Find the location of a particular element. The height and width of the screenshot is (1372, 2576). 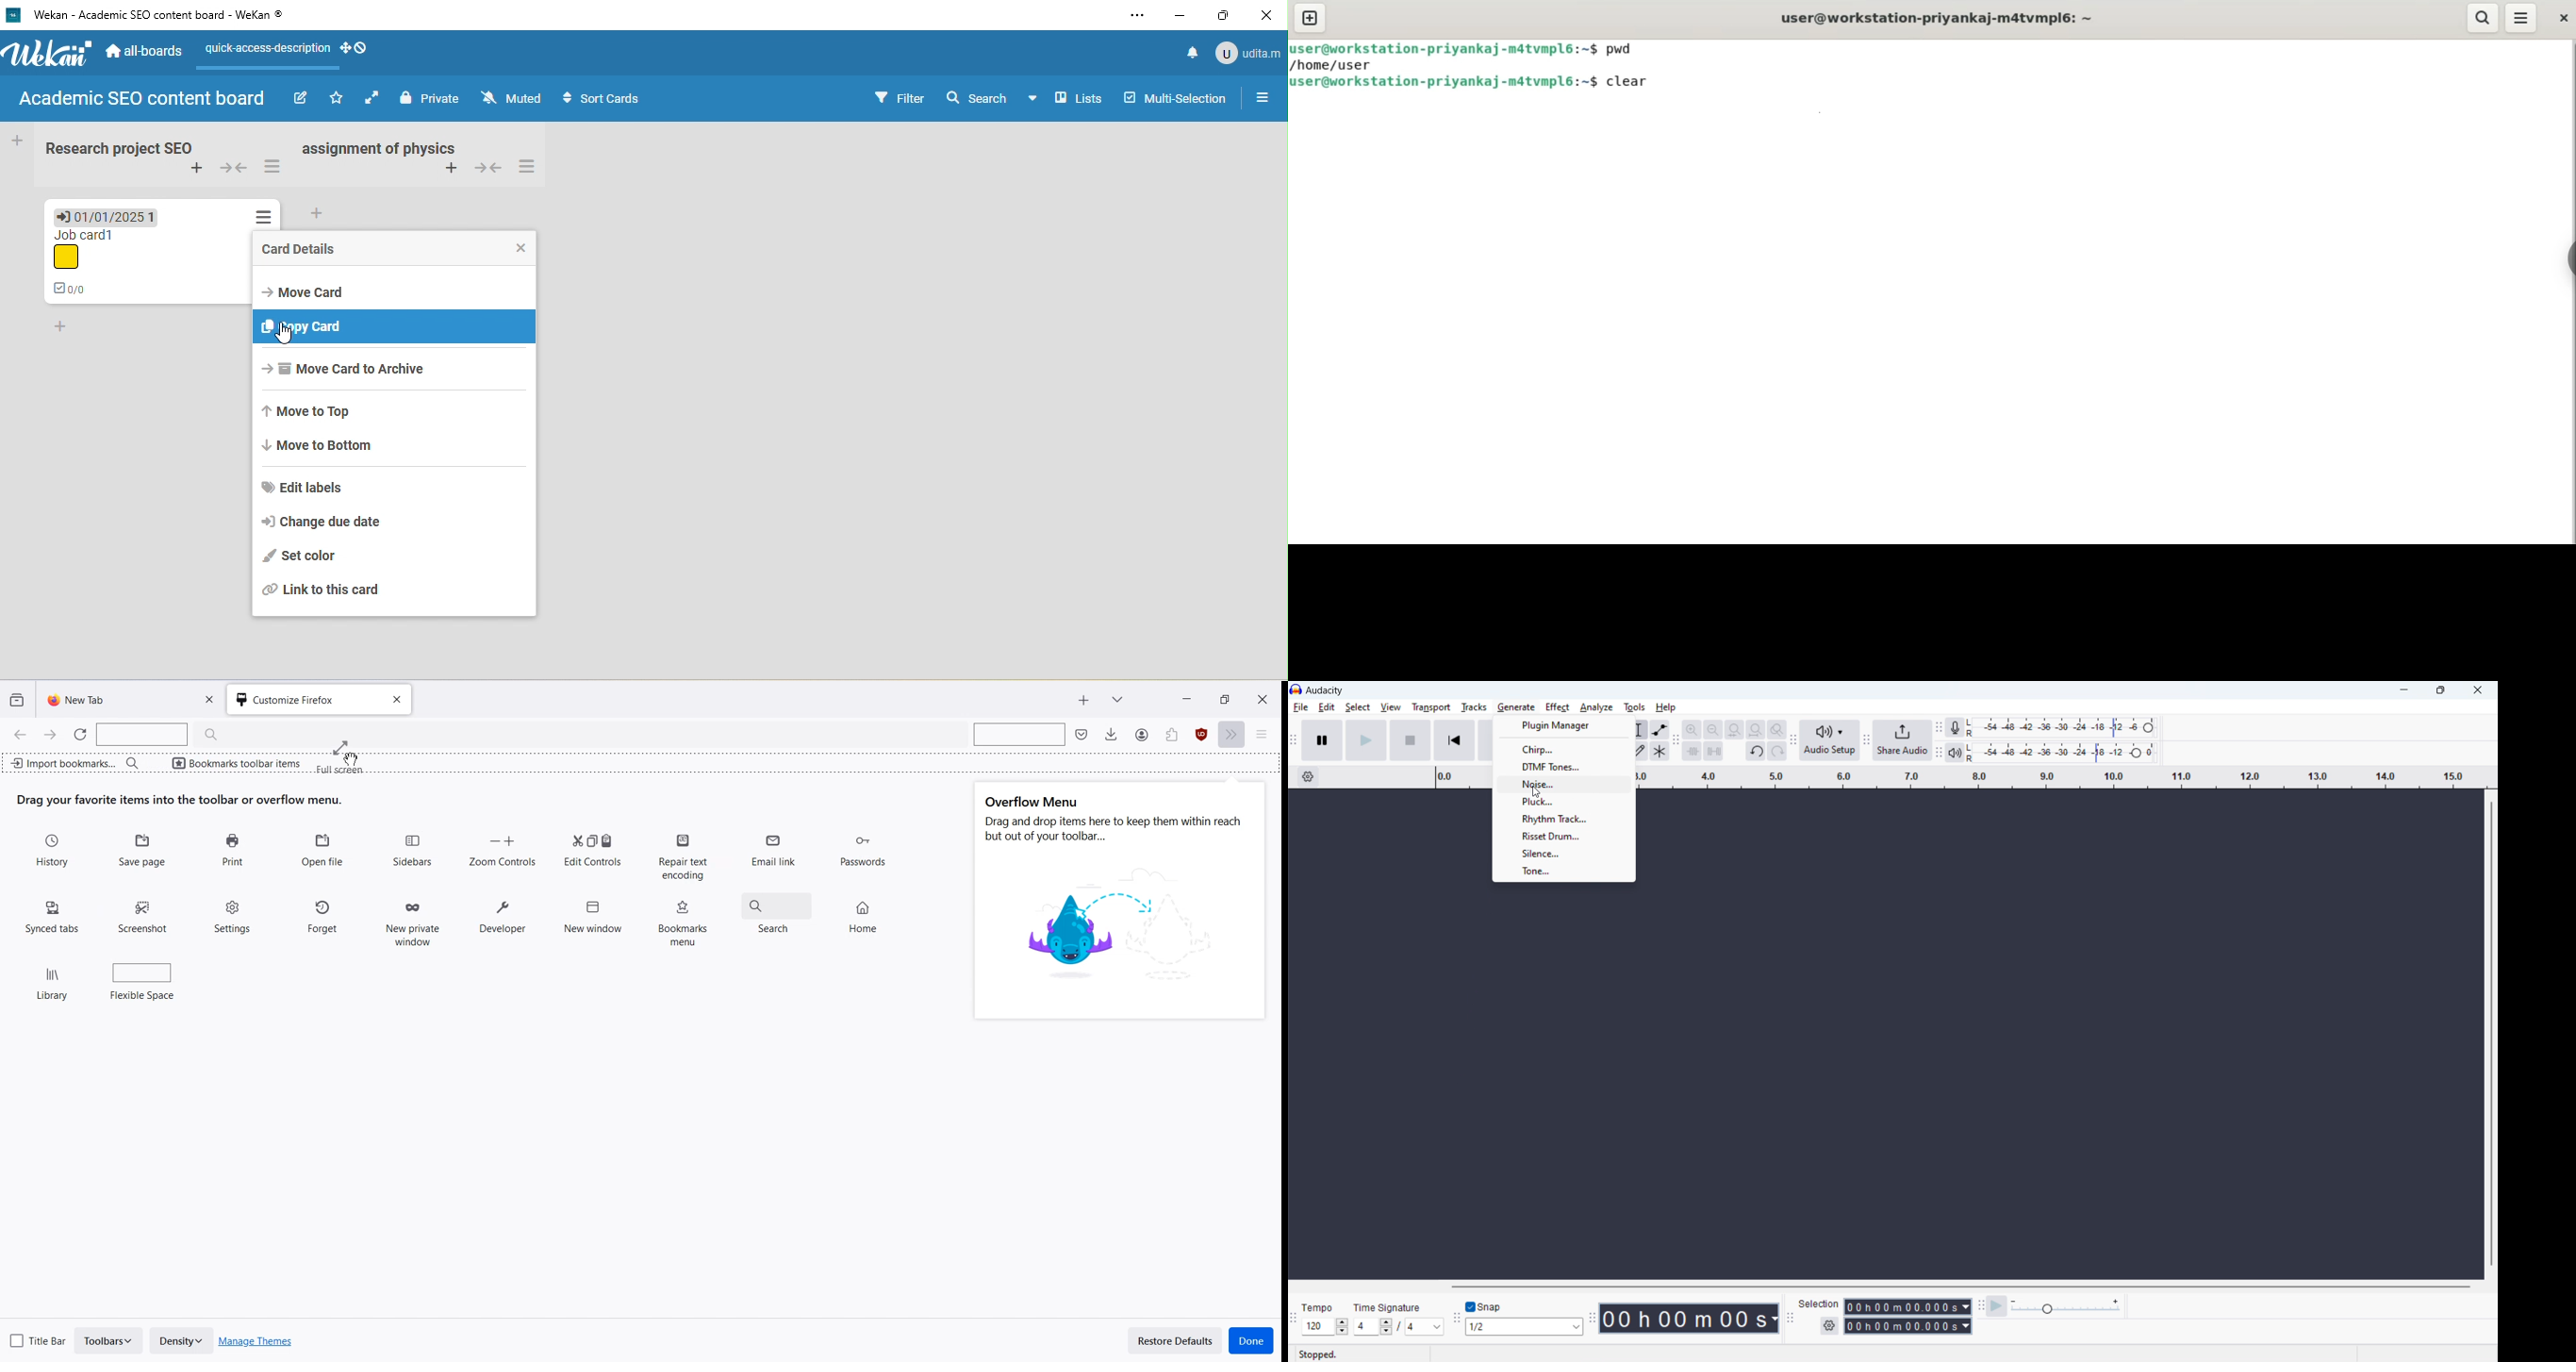

due date is located at coordinates (107, 215).